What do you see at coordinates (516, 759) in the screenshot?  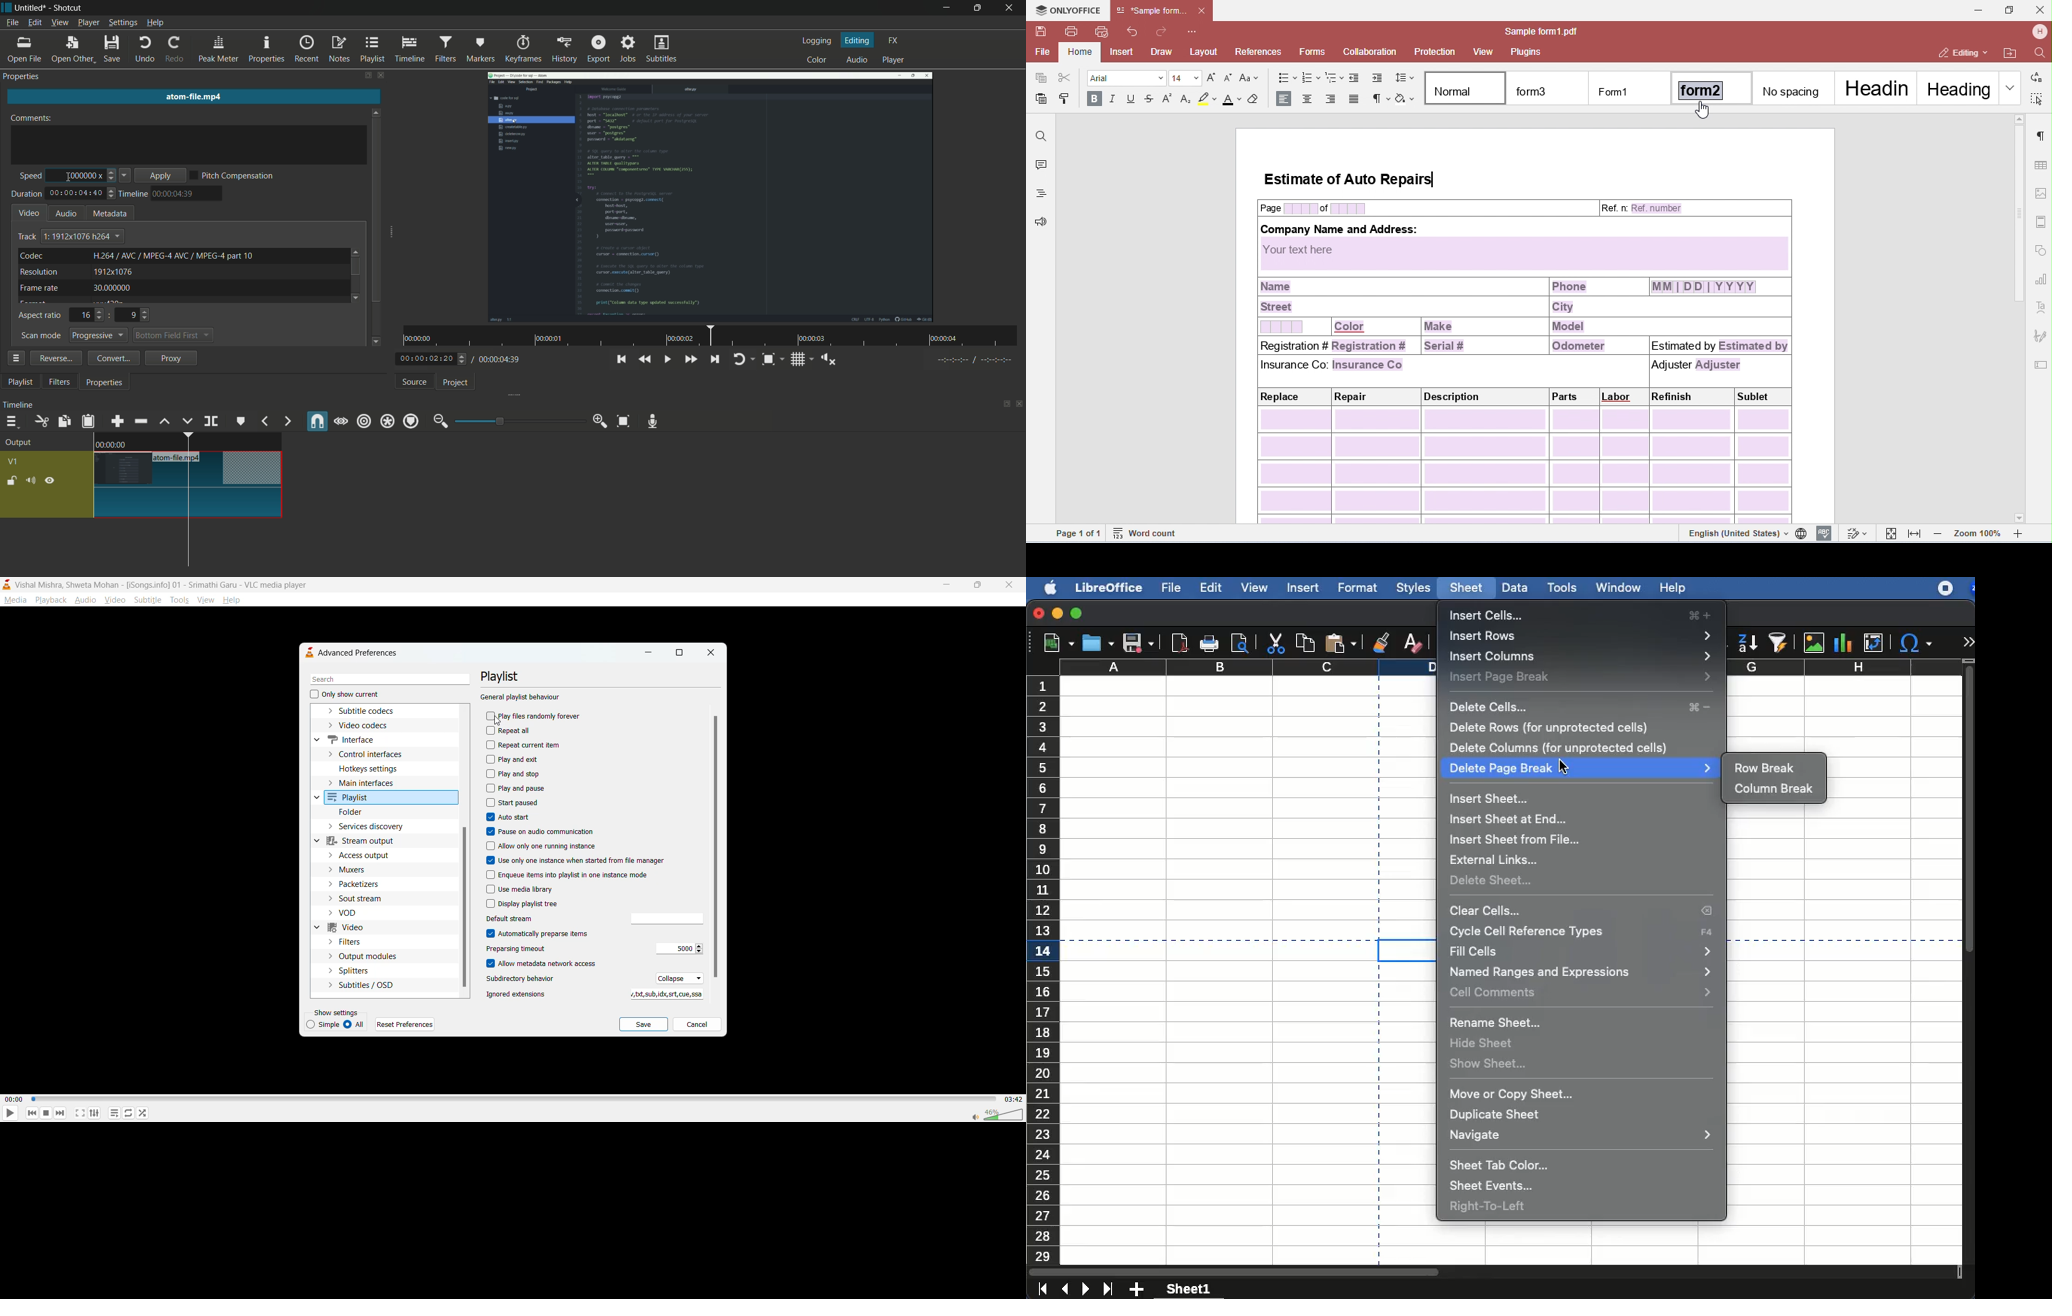 I see `play and exit` at bounding box center [516, 759].